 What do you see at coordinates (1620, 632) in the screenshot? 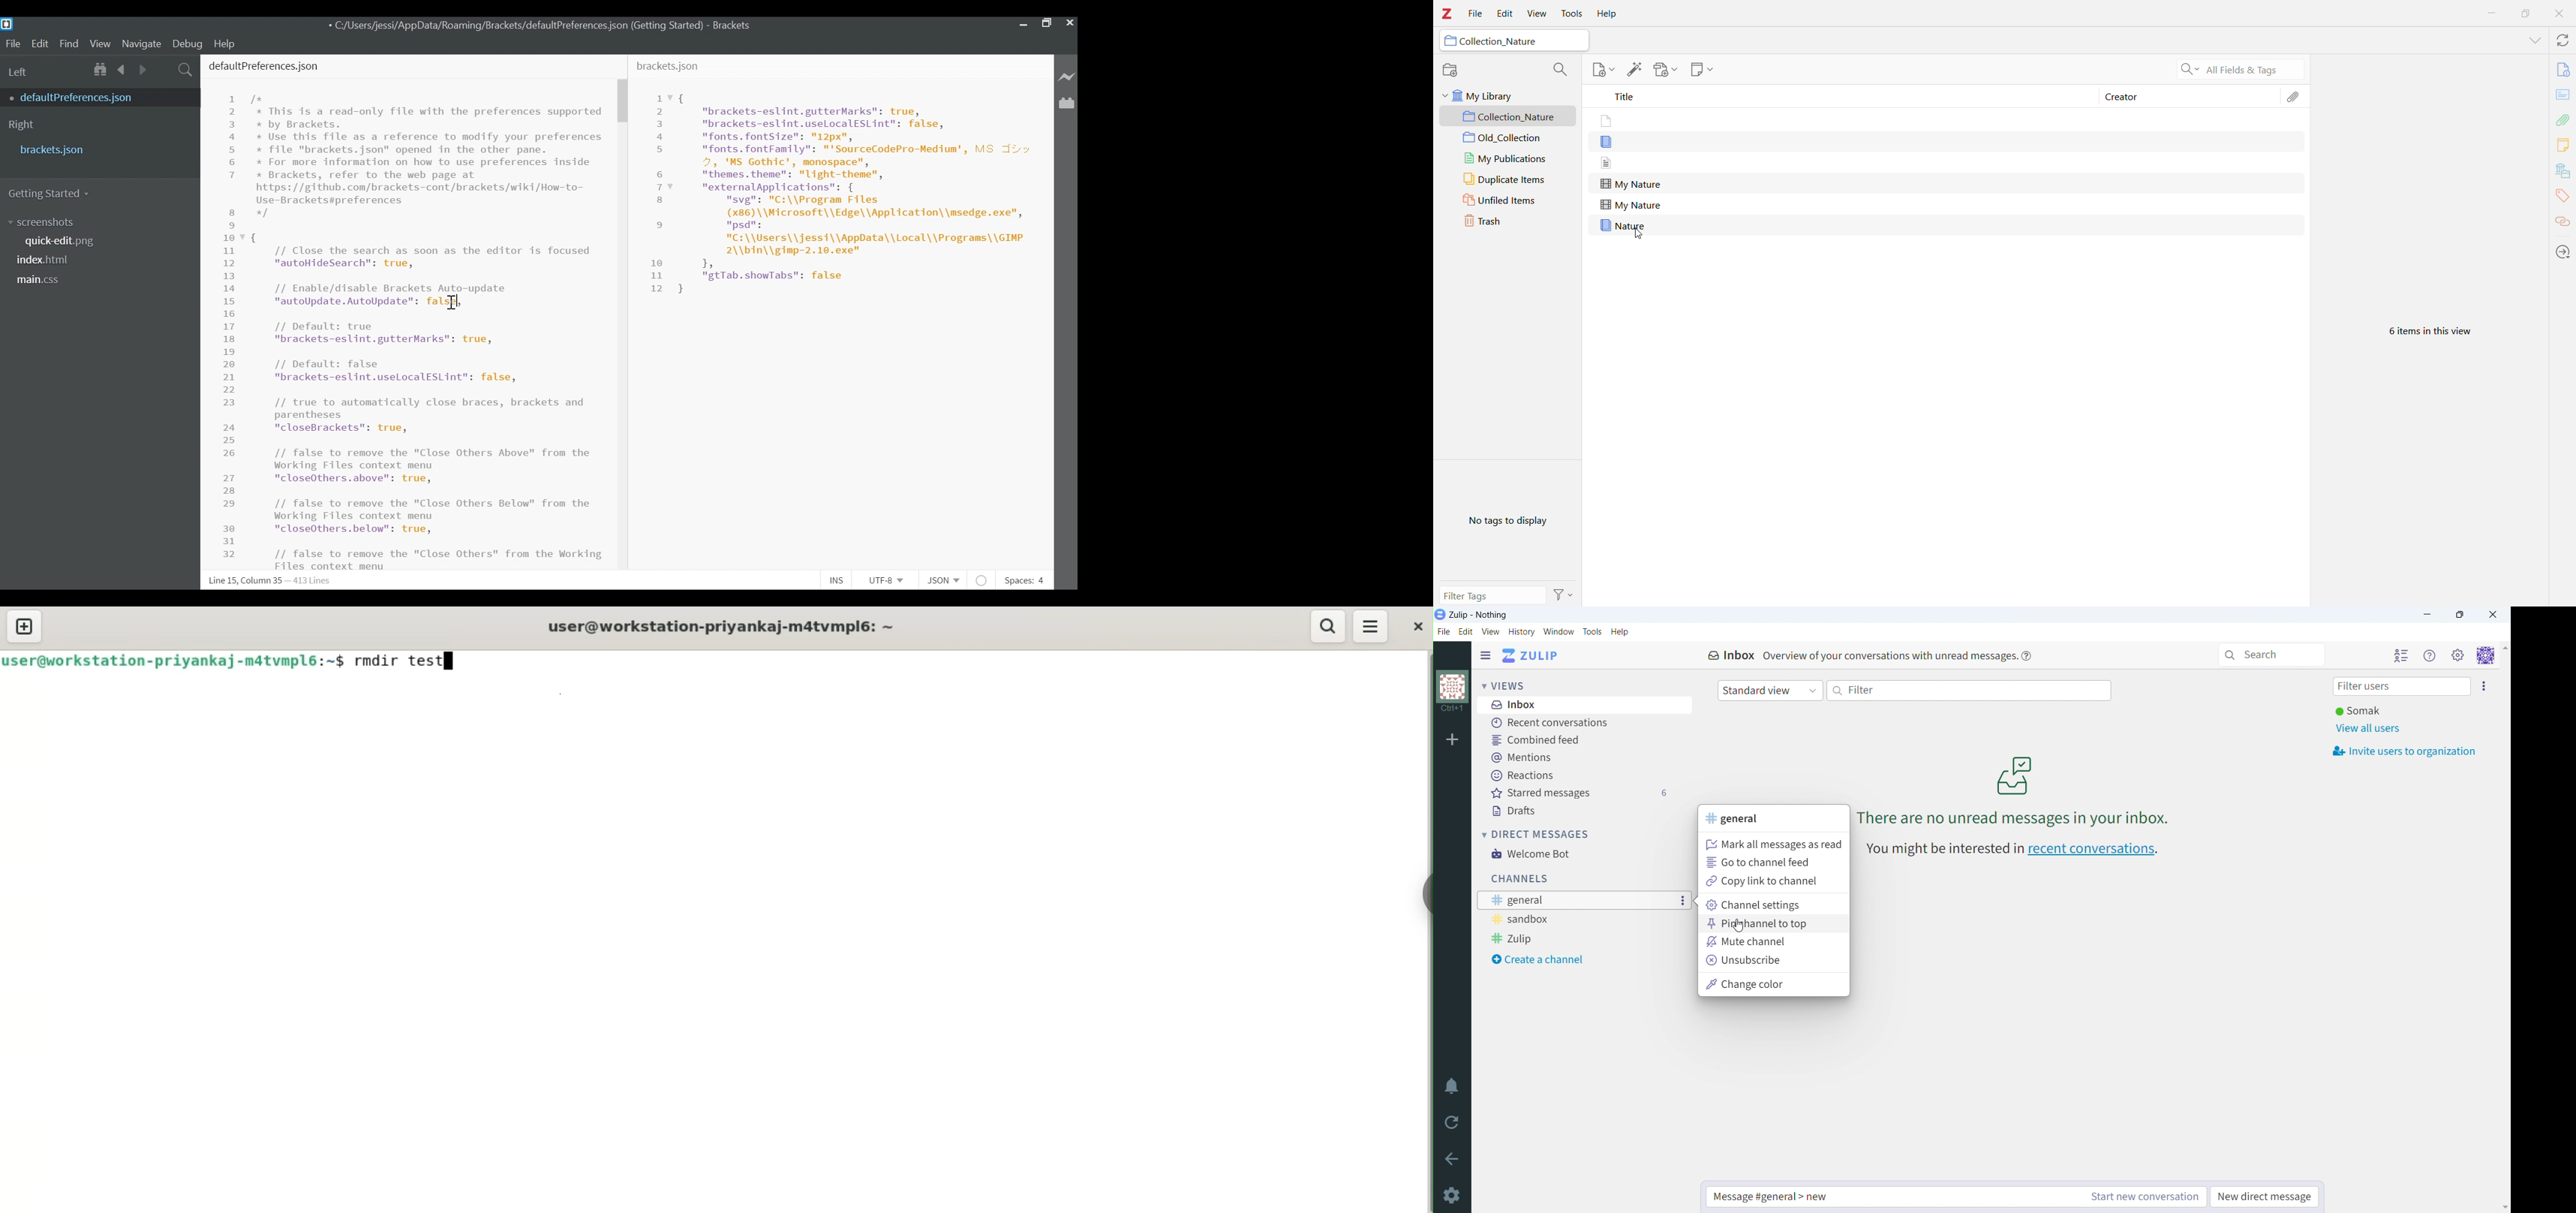
I see `help` at bounding box center [1620, 632].